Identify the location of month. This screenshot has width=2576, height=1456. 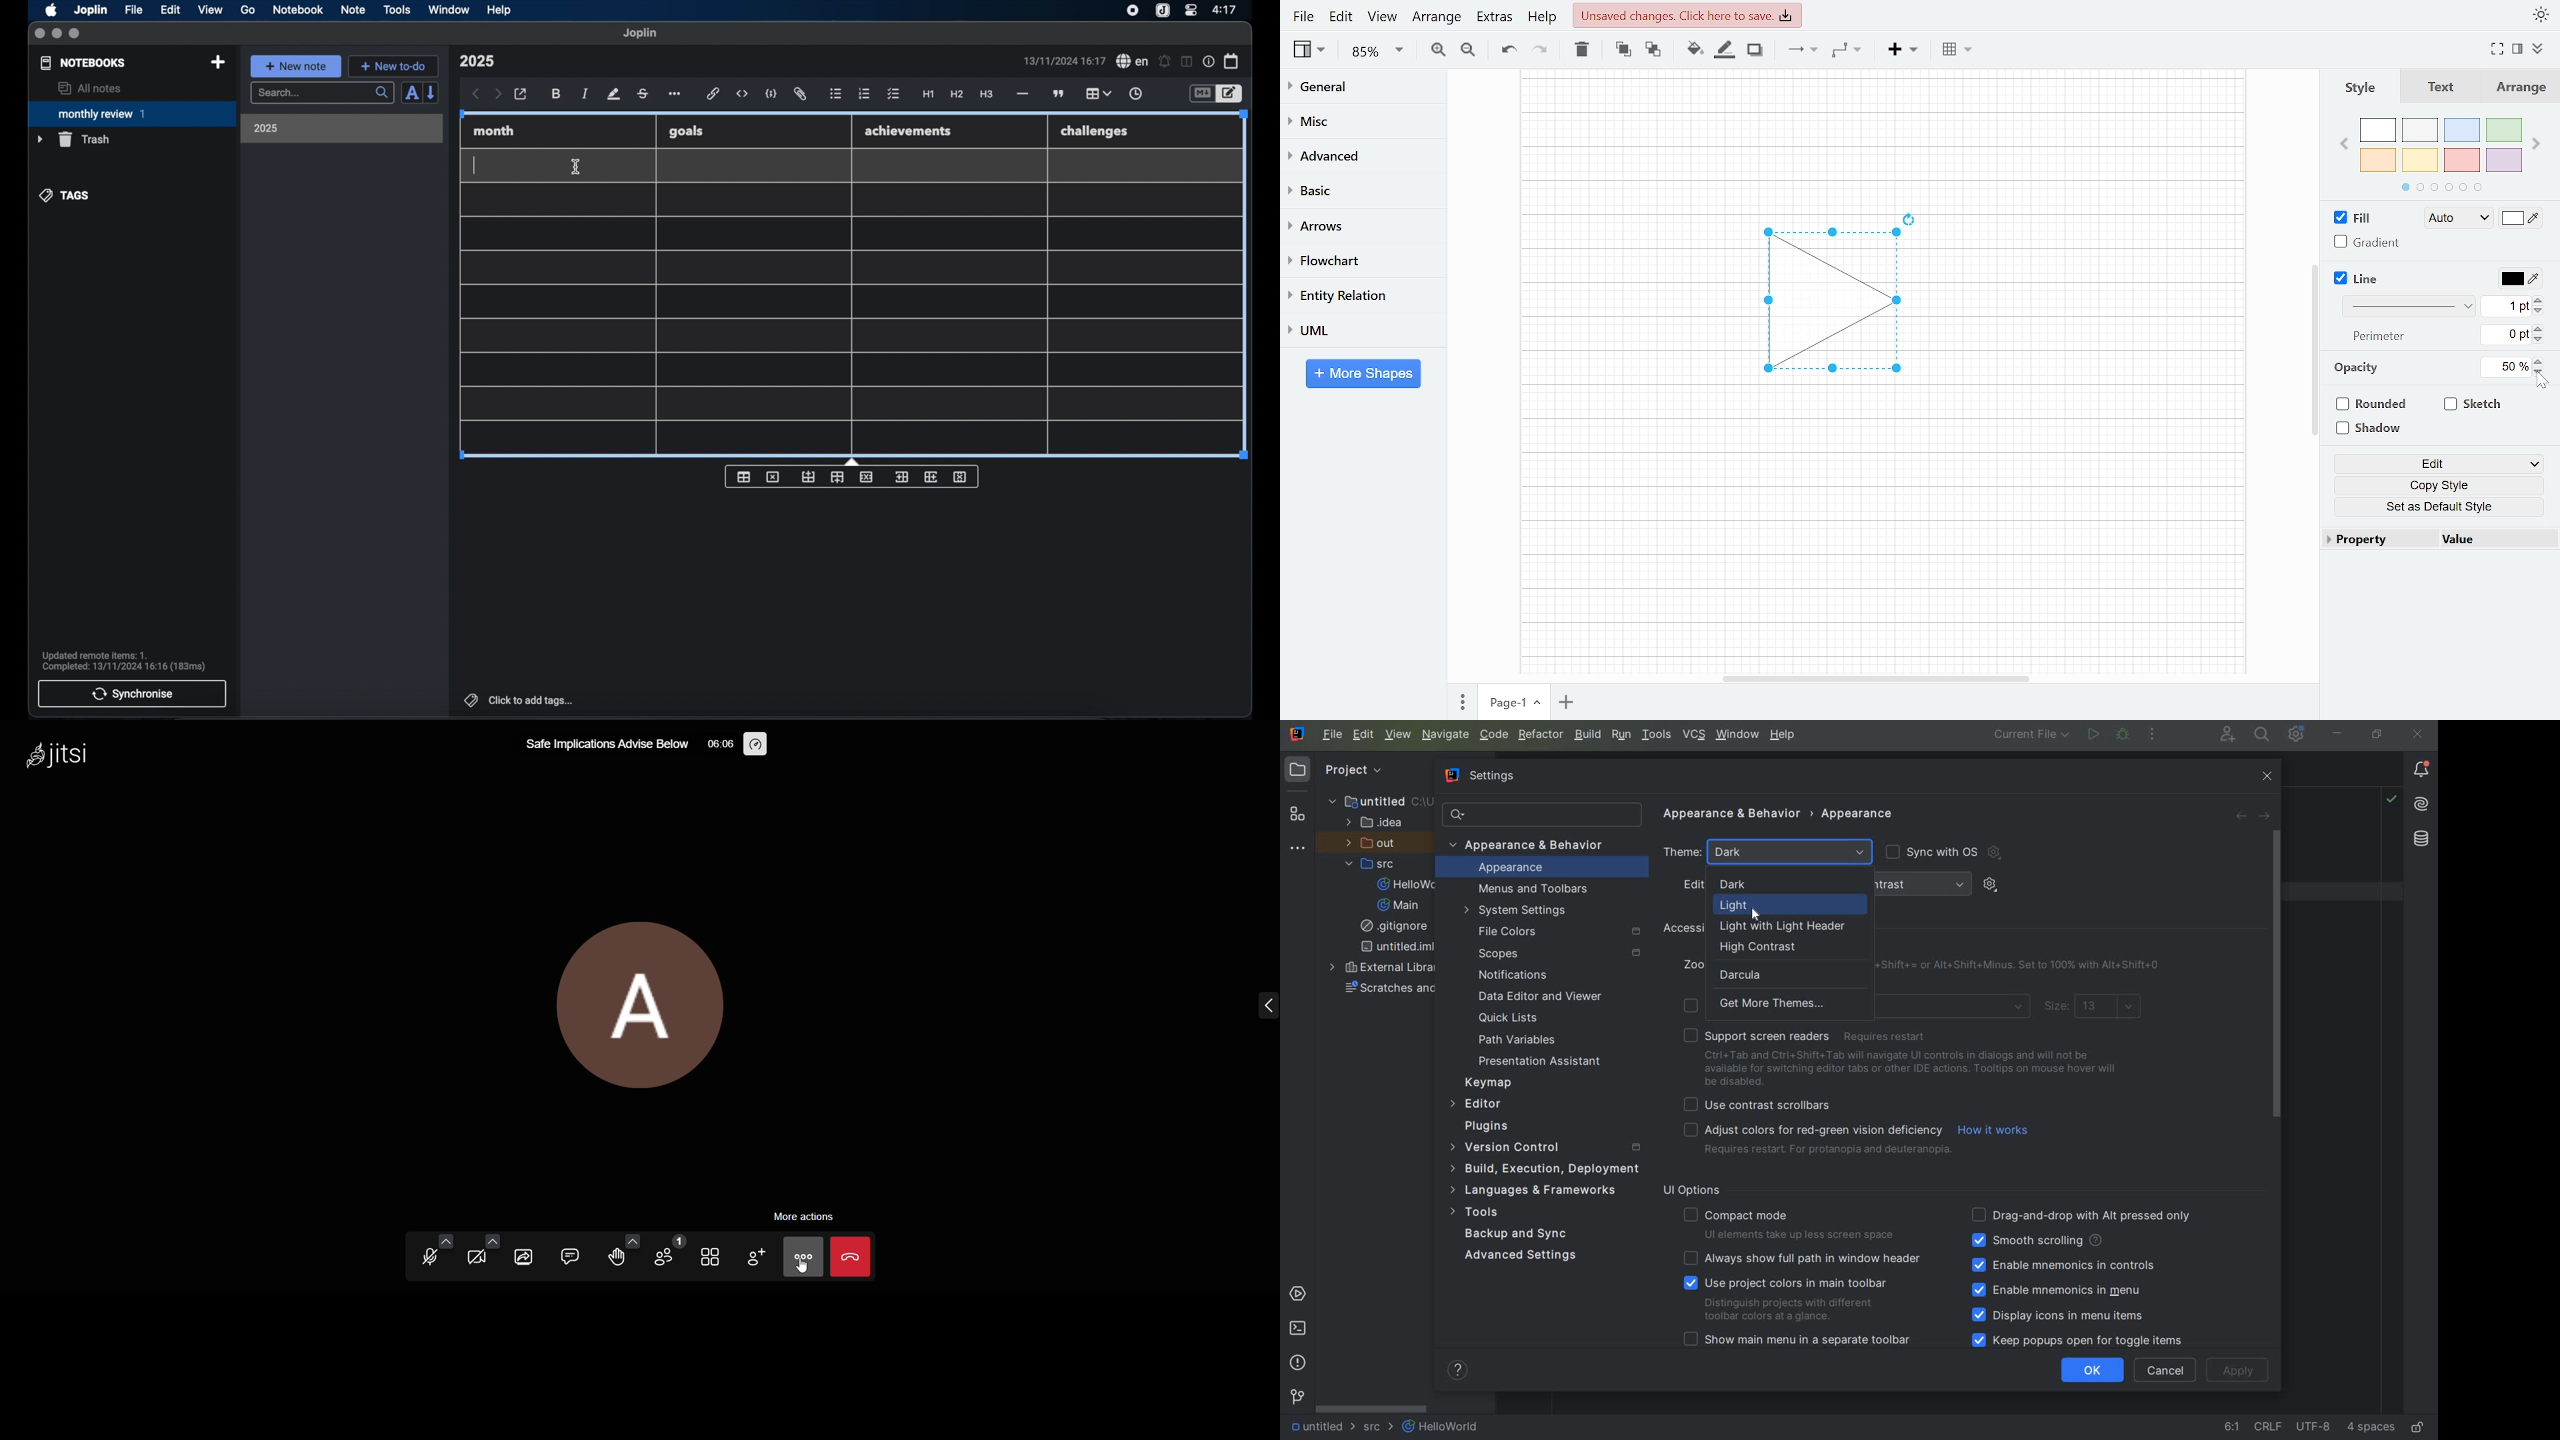
(494, 131).